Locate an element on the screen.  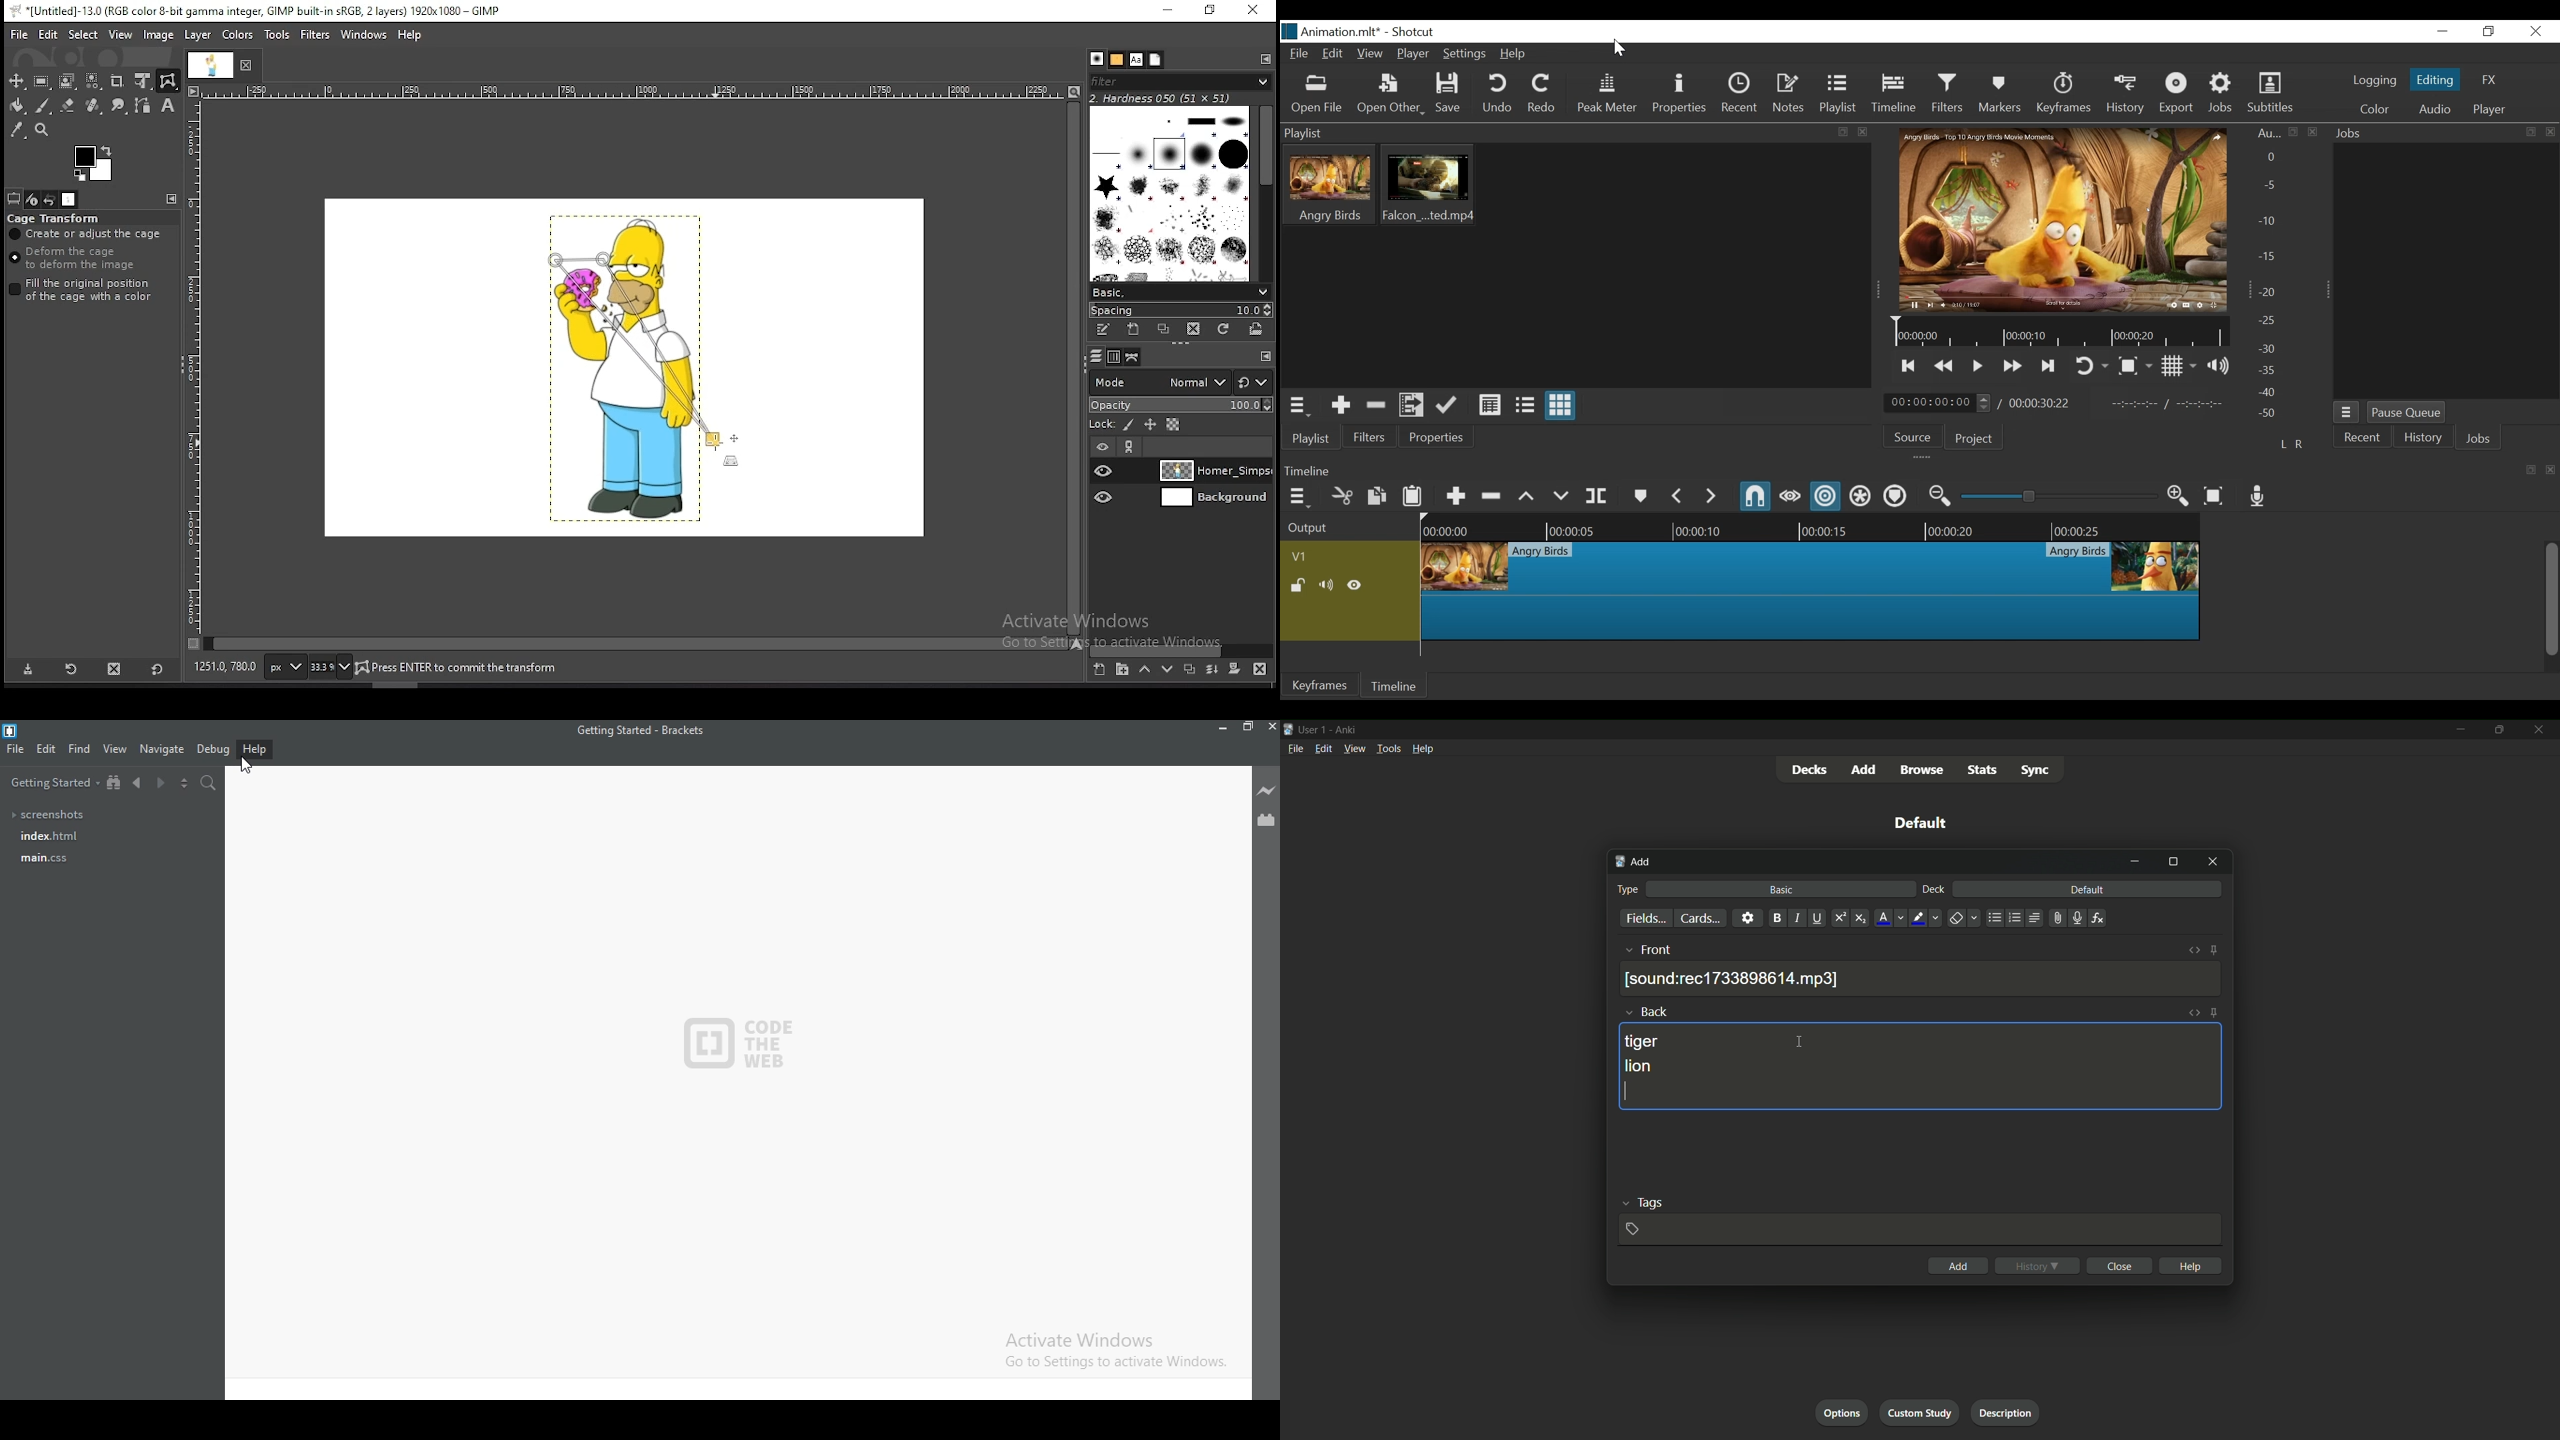
device status is located at coordinates (31, 199).